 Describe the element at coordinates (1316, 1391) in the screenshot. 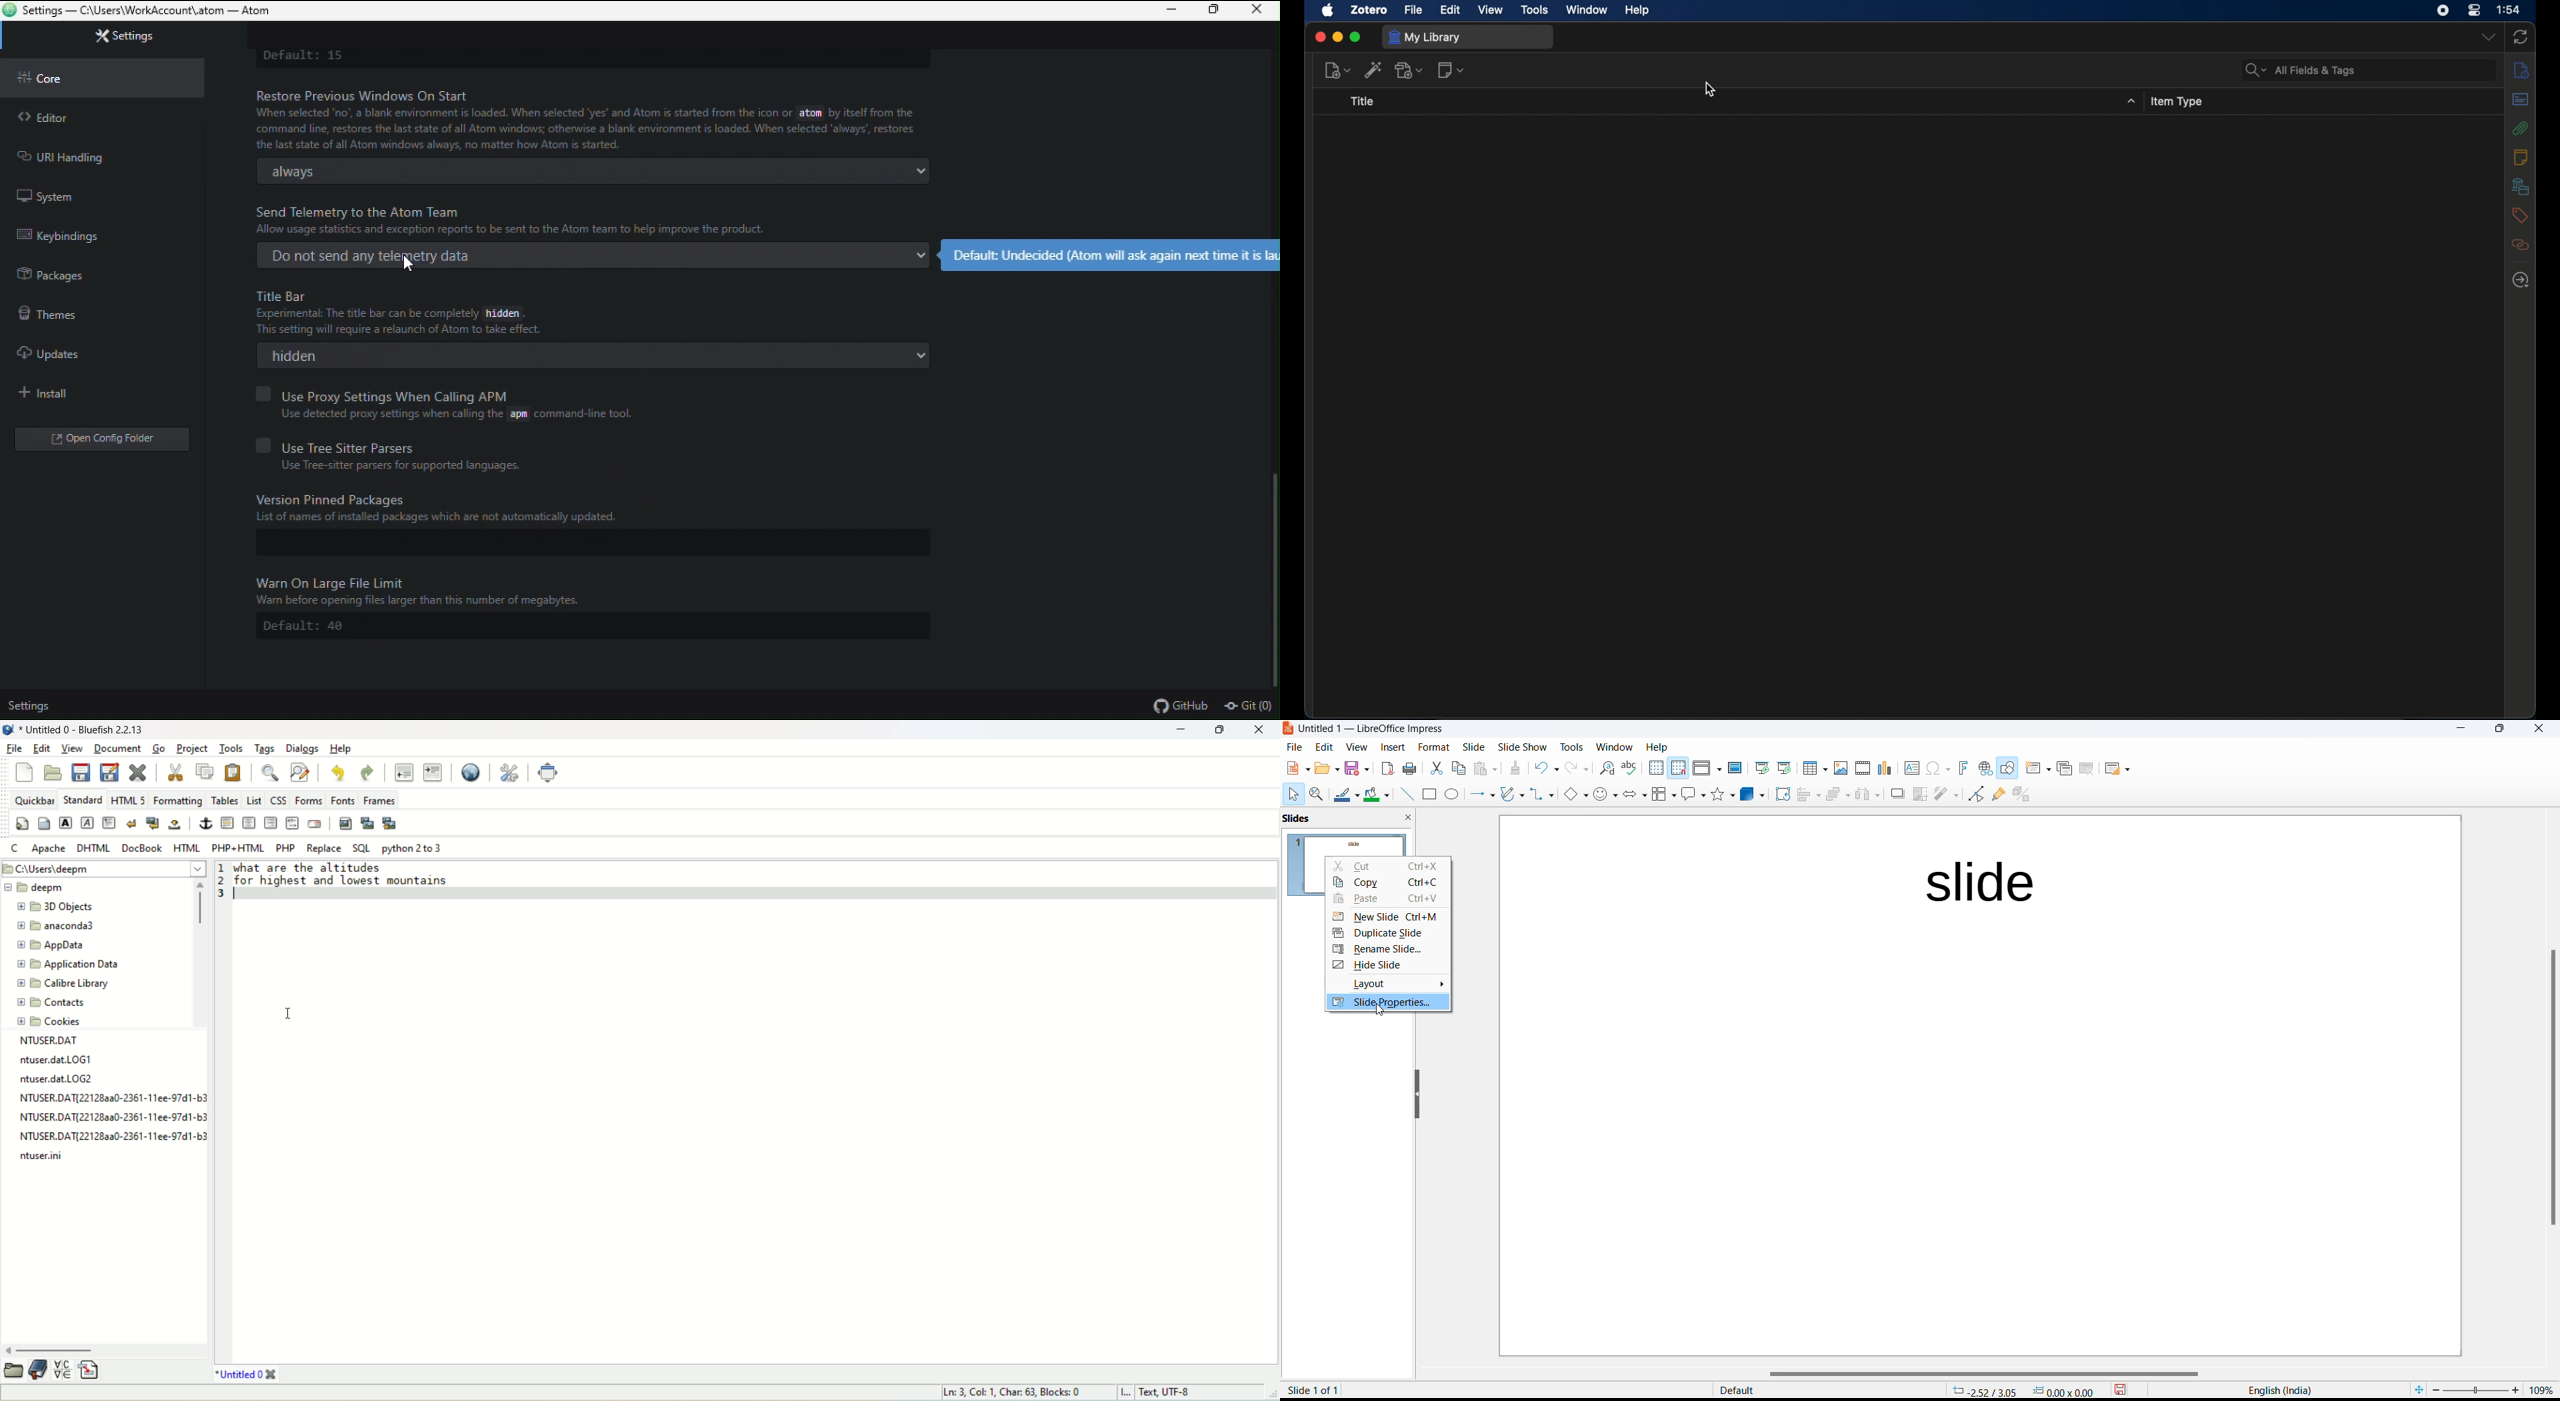

I see `current slide and slide number` at that location.